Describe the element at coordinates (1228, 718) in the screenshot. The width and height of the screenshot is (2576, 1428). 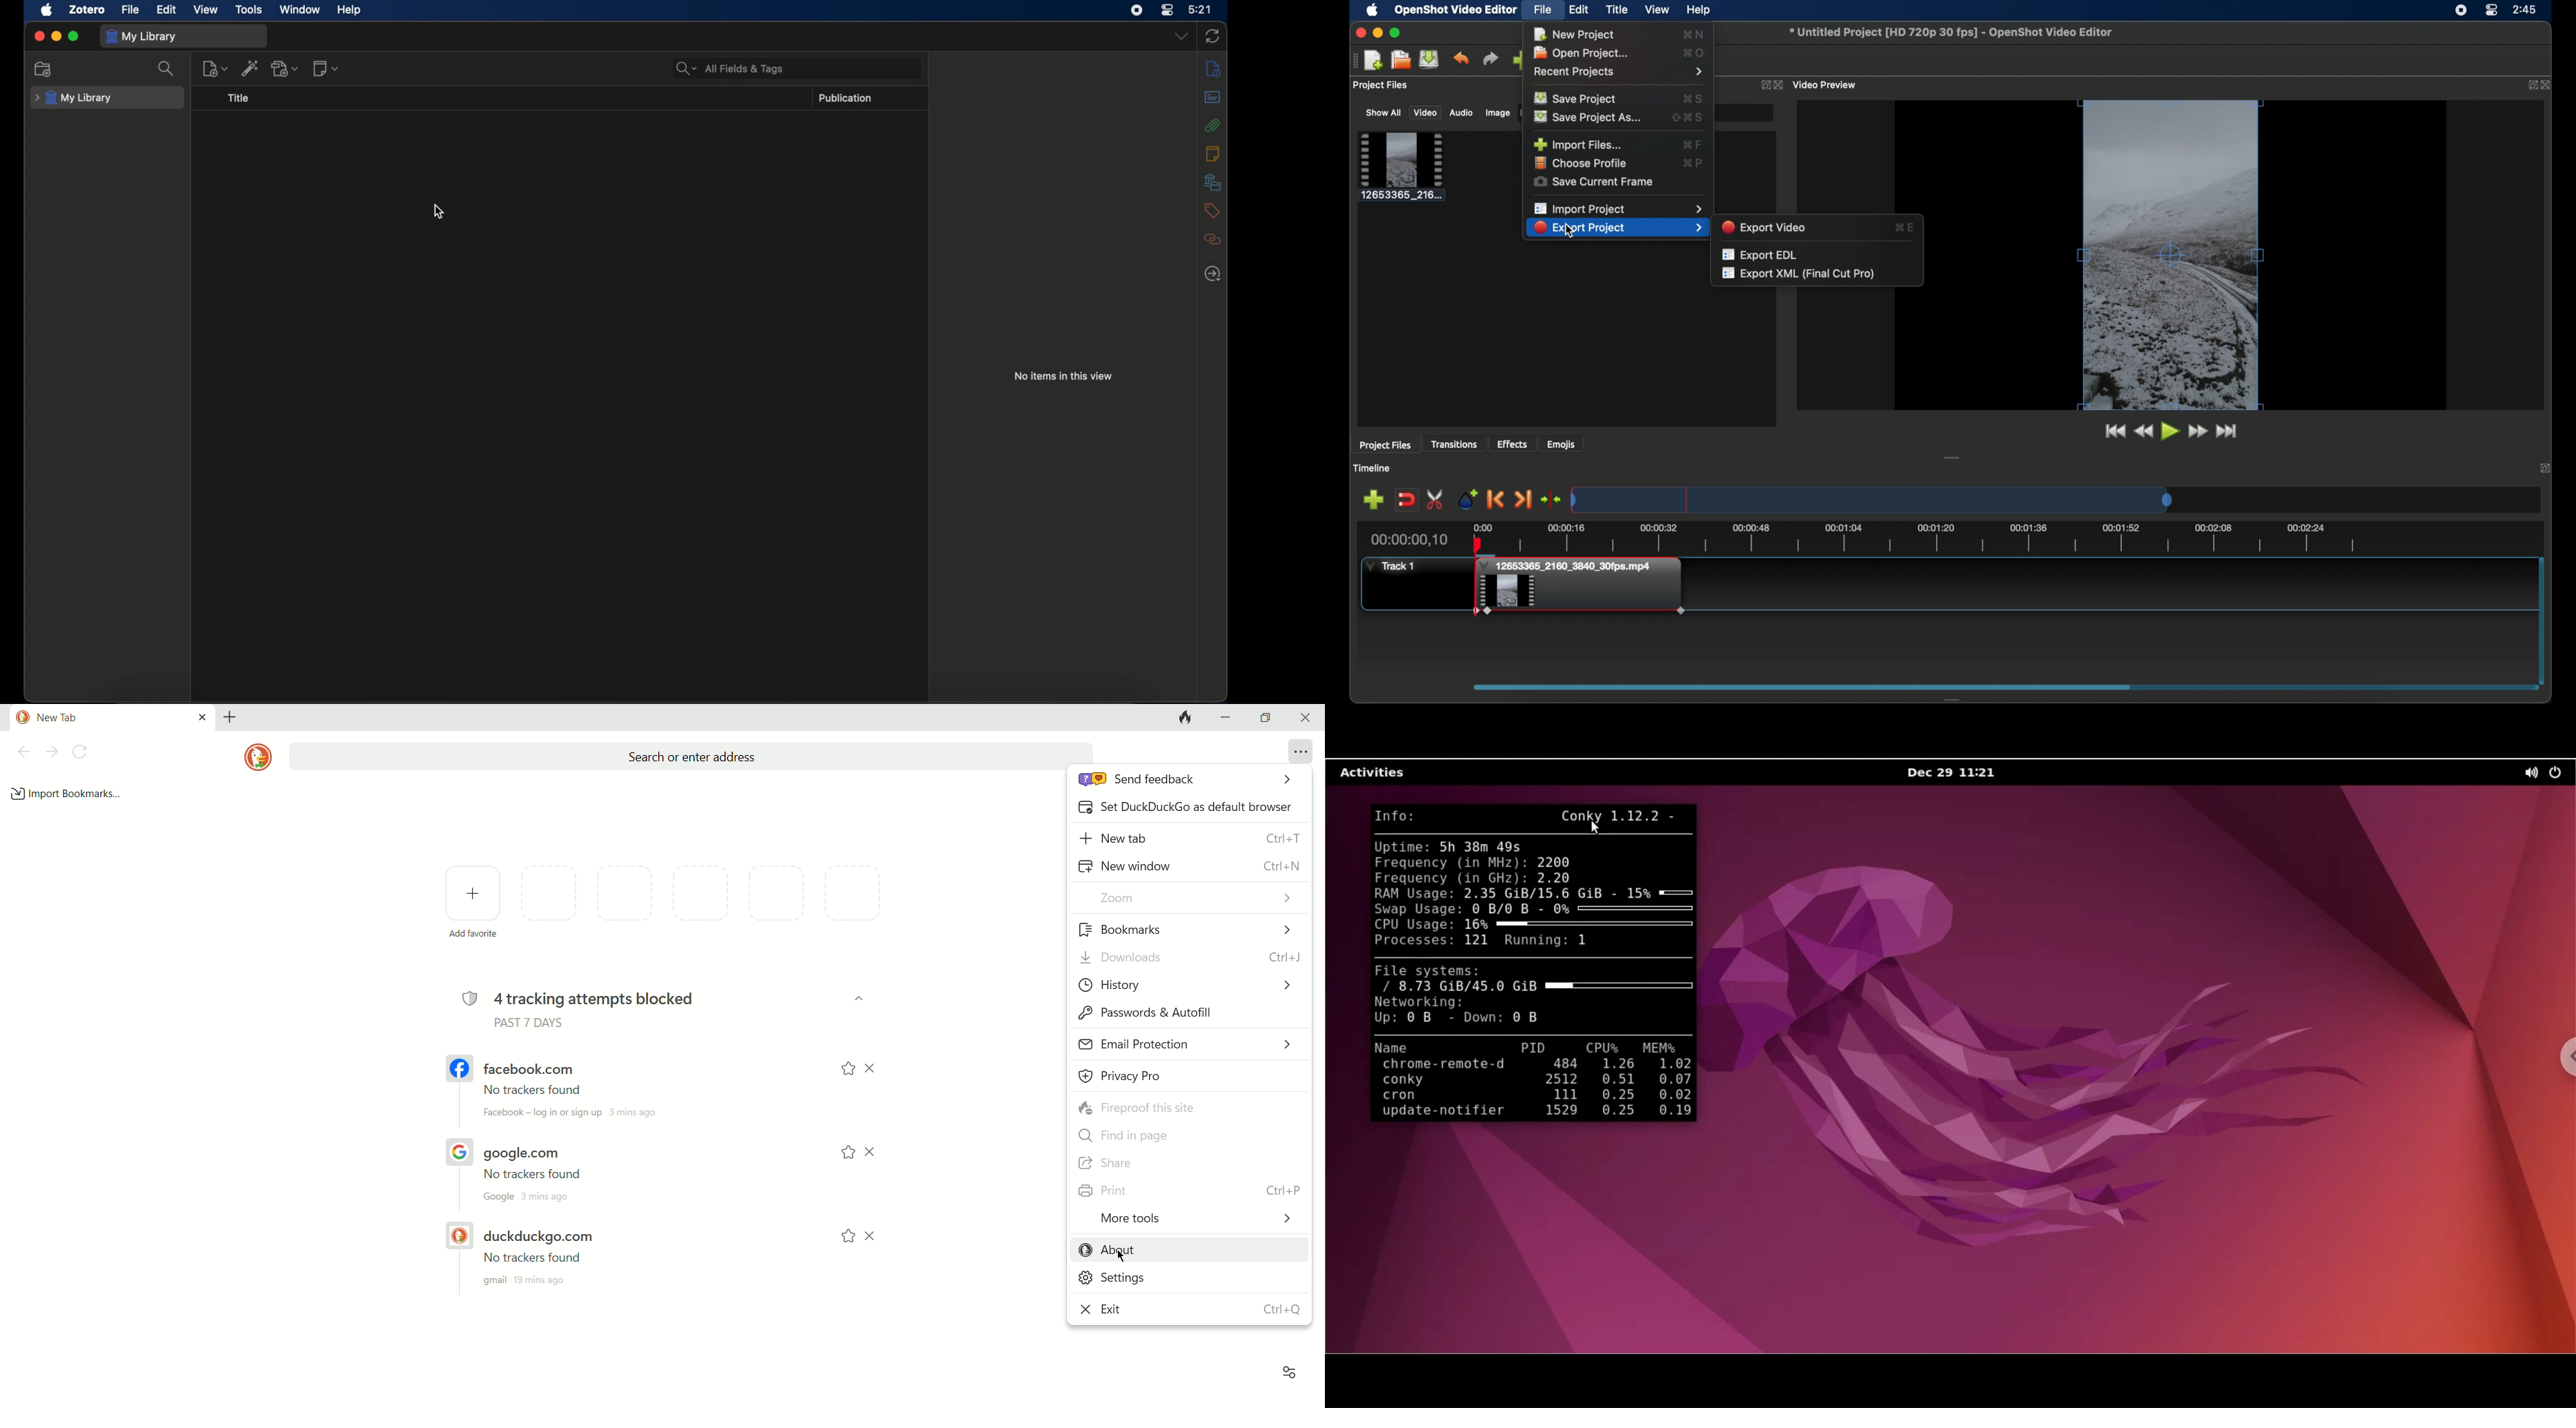
I see `minimize` at that location.